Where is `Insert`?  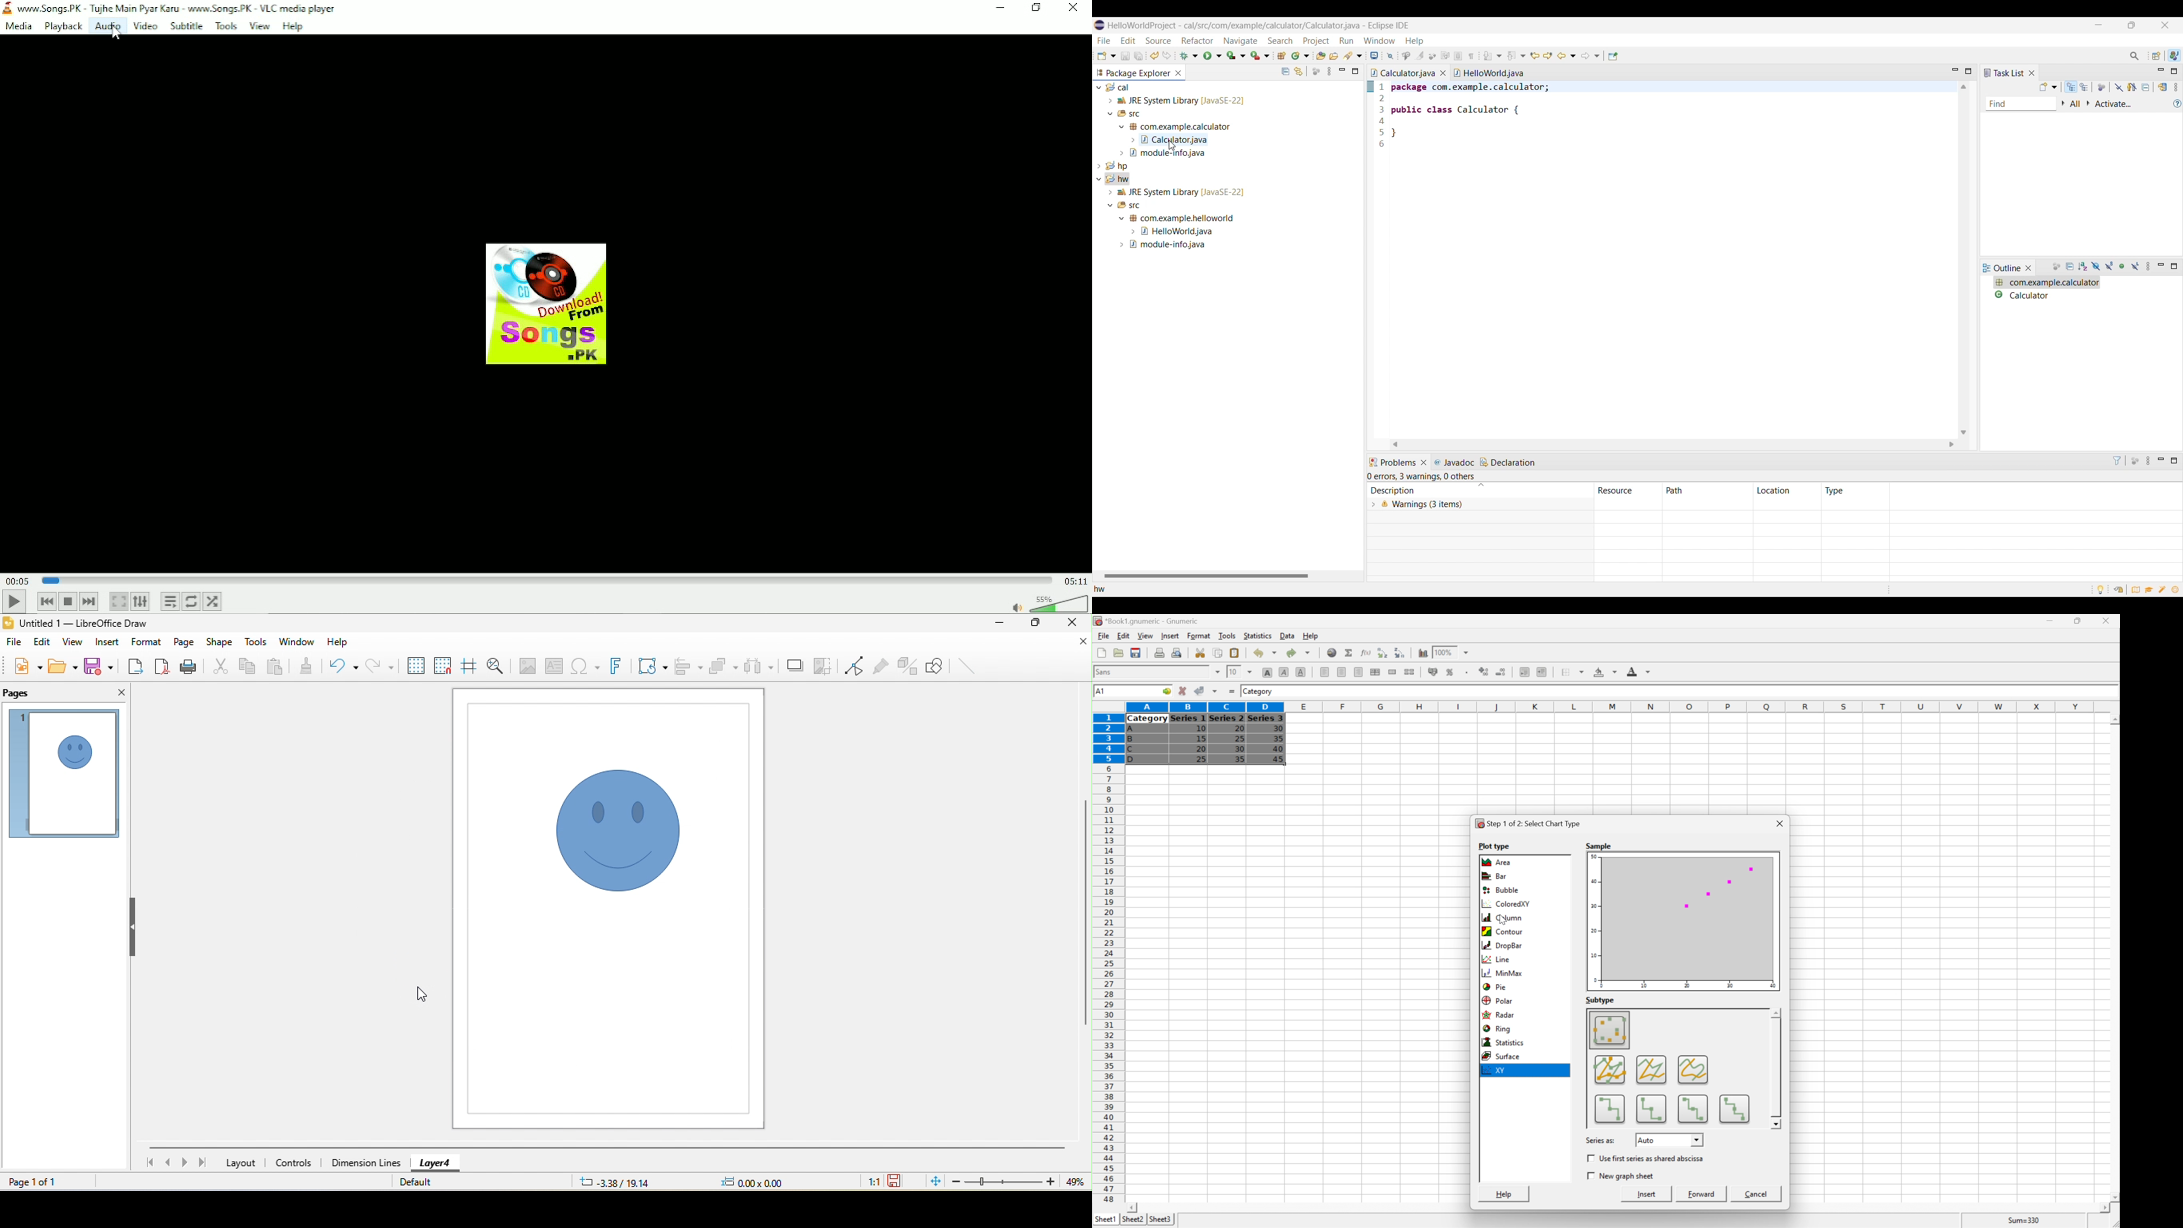 Insert is located at coordinates (1649, 1195).